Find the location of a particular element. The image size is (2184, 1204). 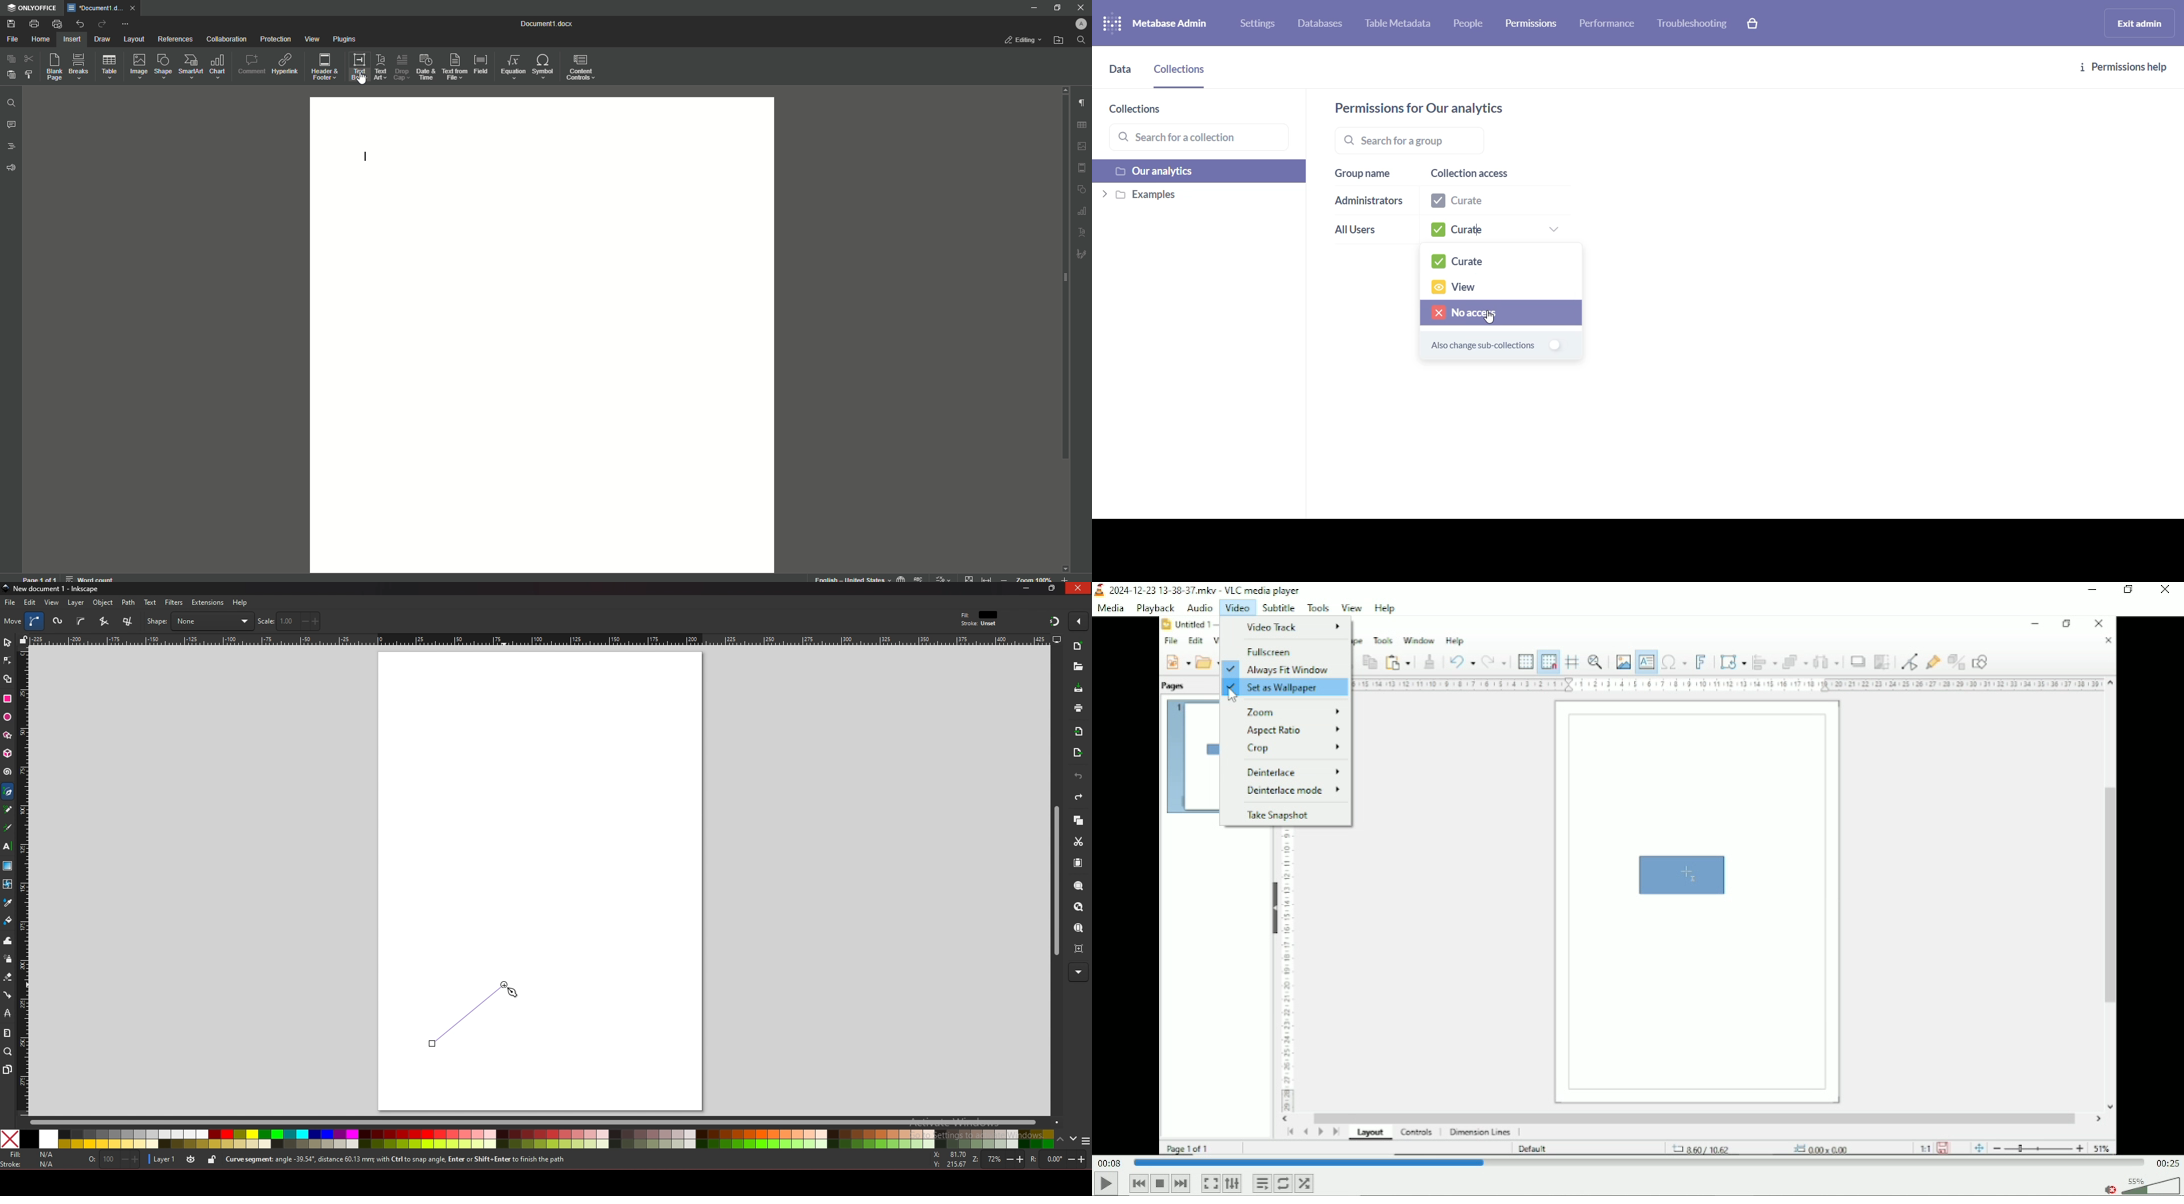

Text From File is located at coordinates (453, 66).